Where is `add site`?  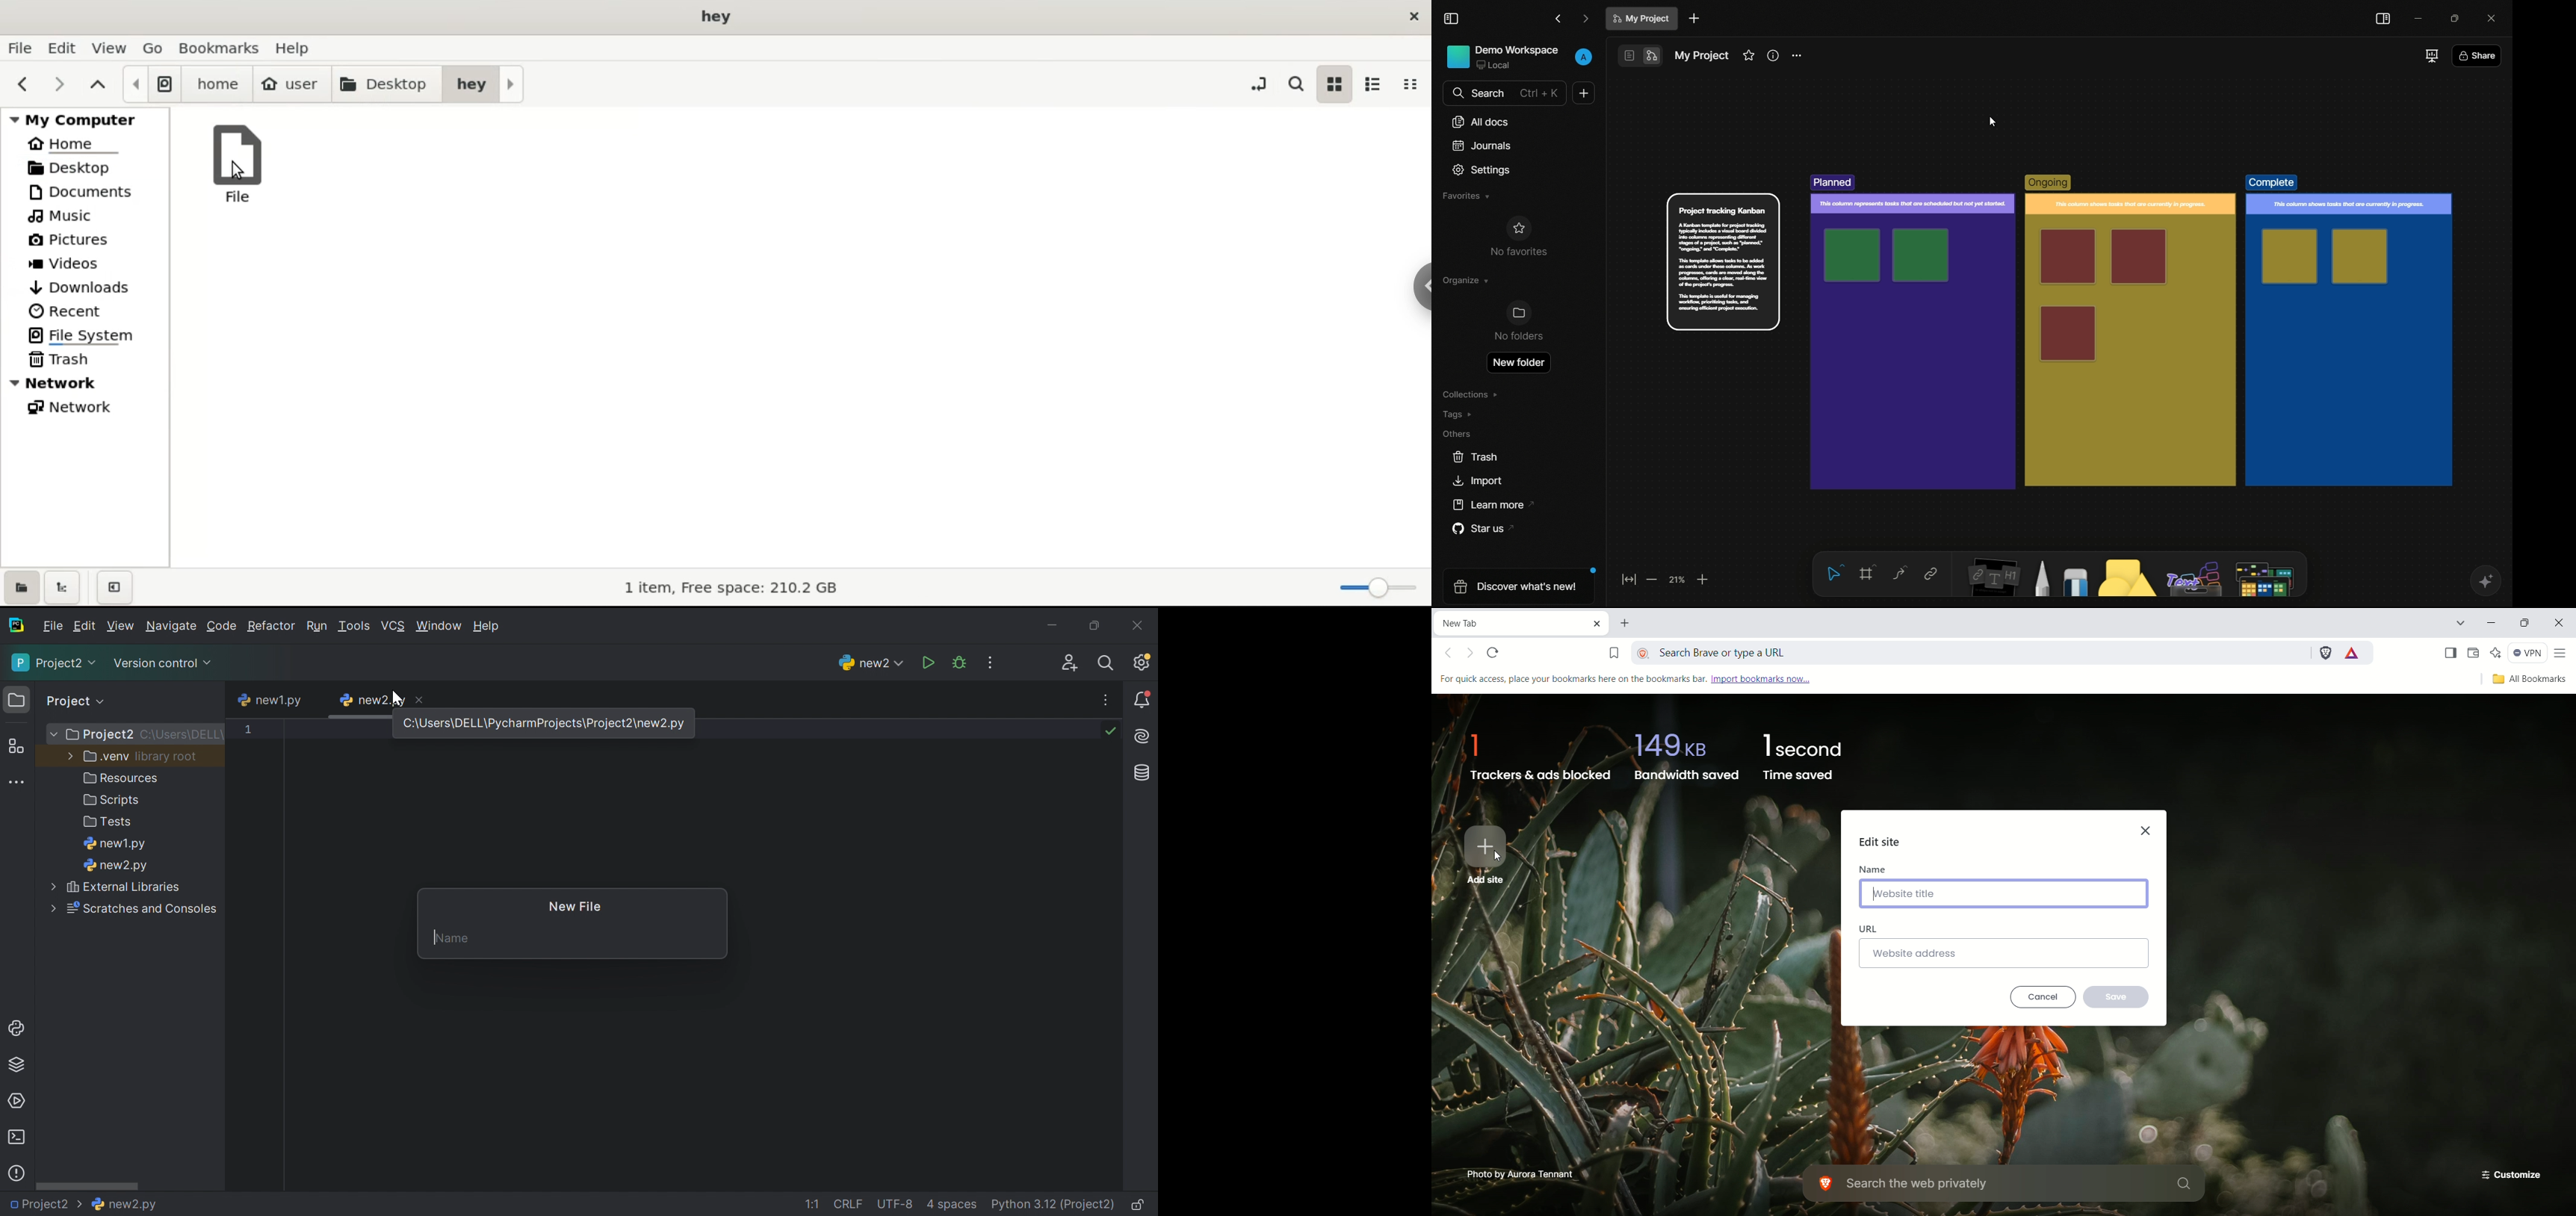
add site is located at coordinates (1484, 854).